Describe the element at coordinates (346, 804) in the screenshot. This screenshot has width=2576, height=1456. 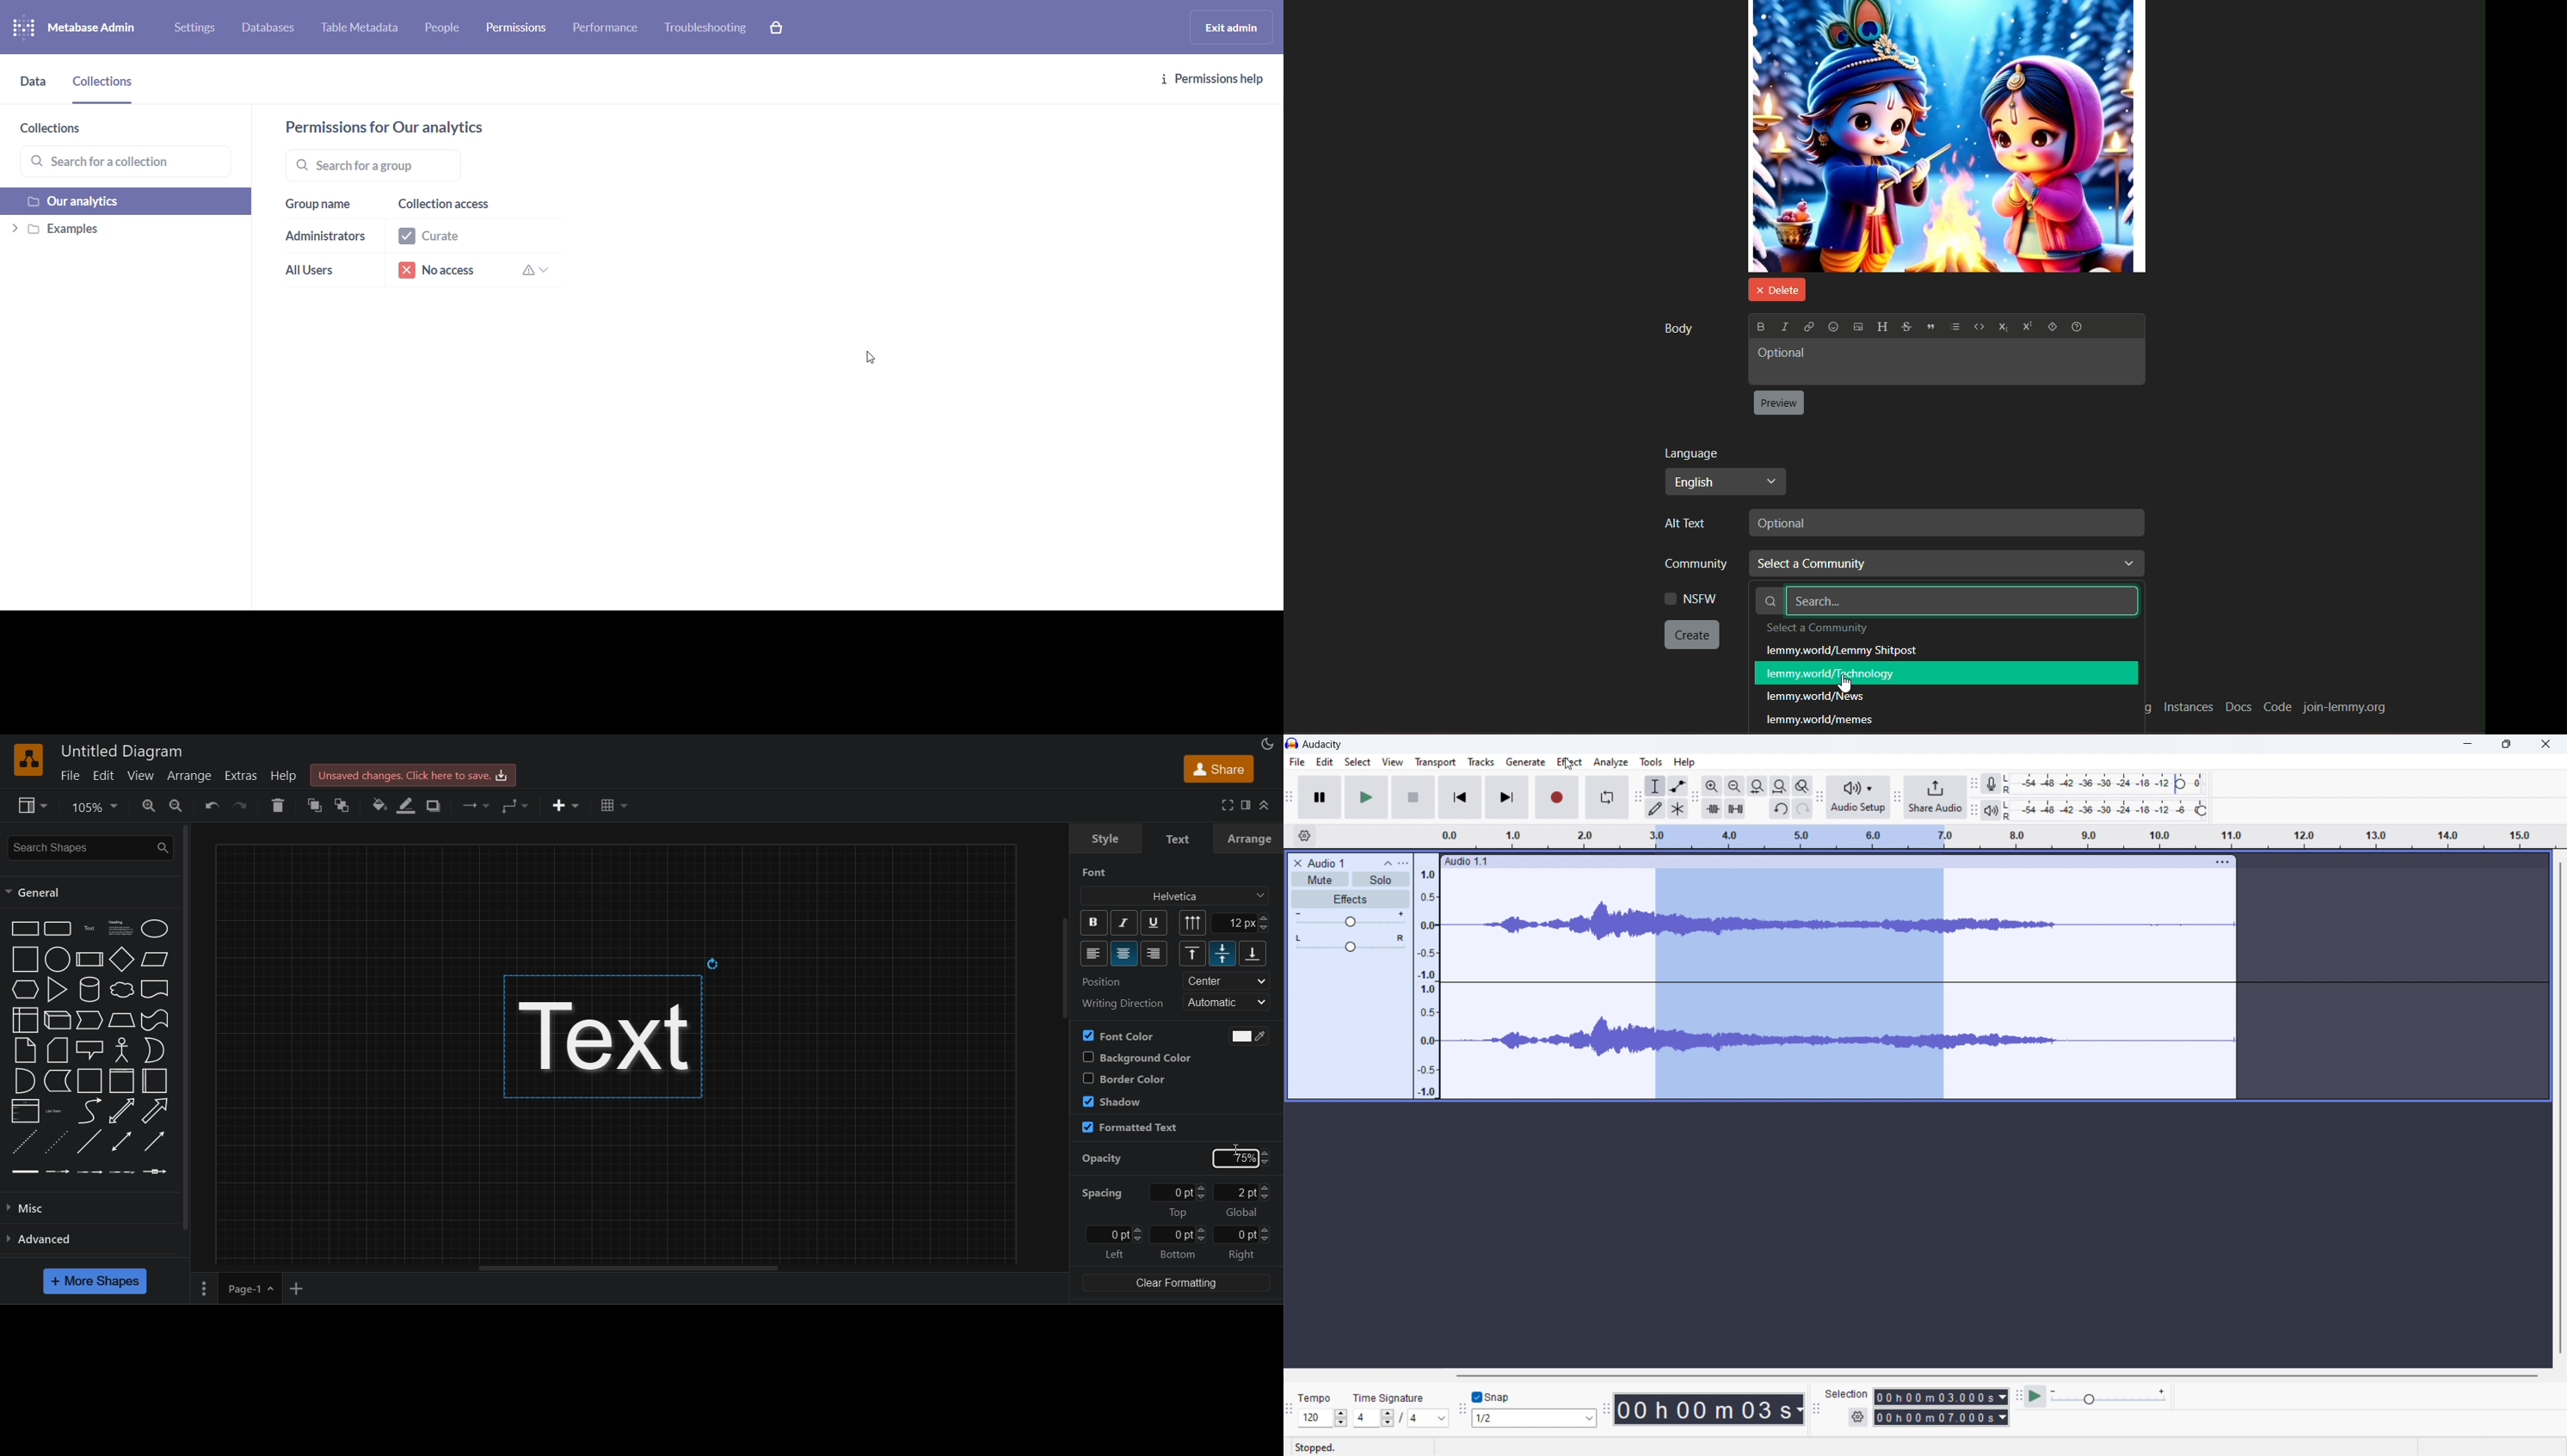
I see `t ofront` at that location.